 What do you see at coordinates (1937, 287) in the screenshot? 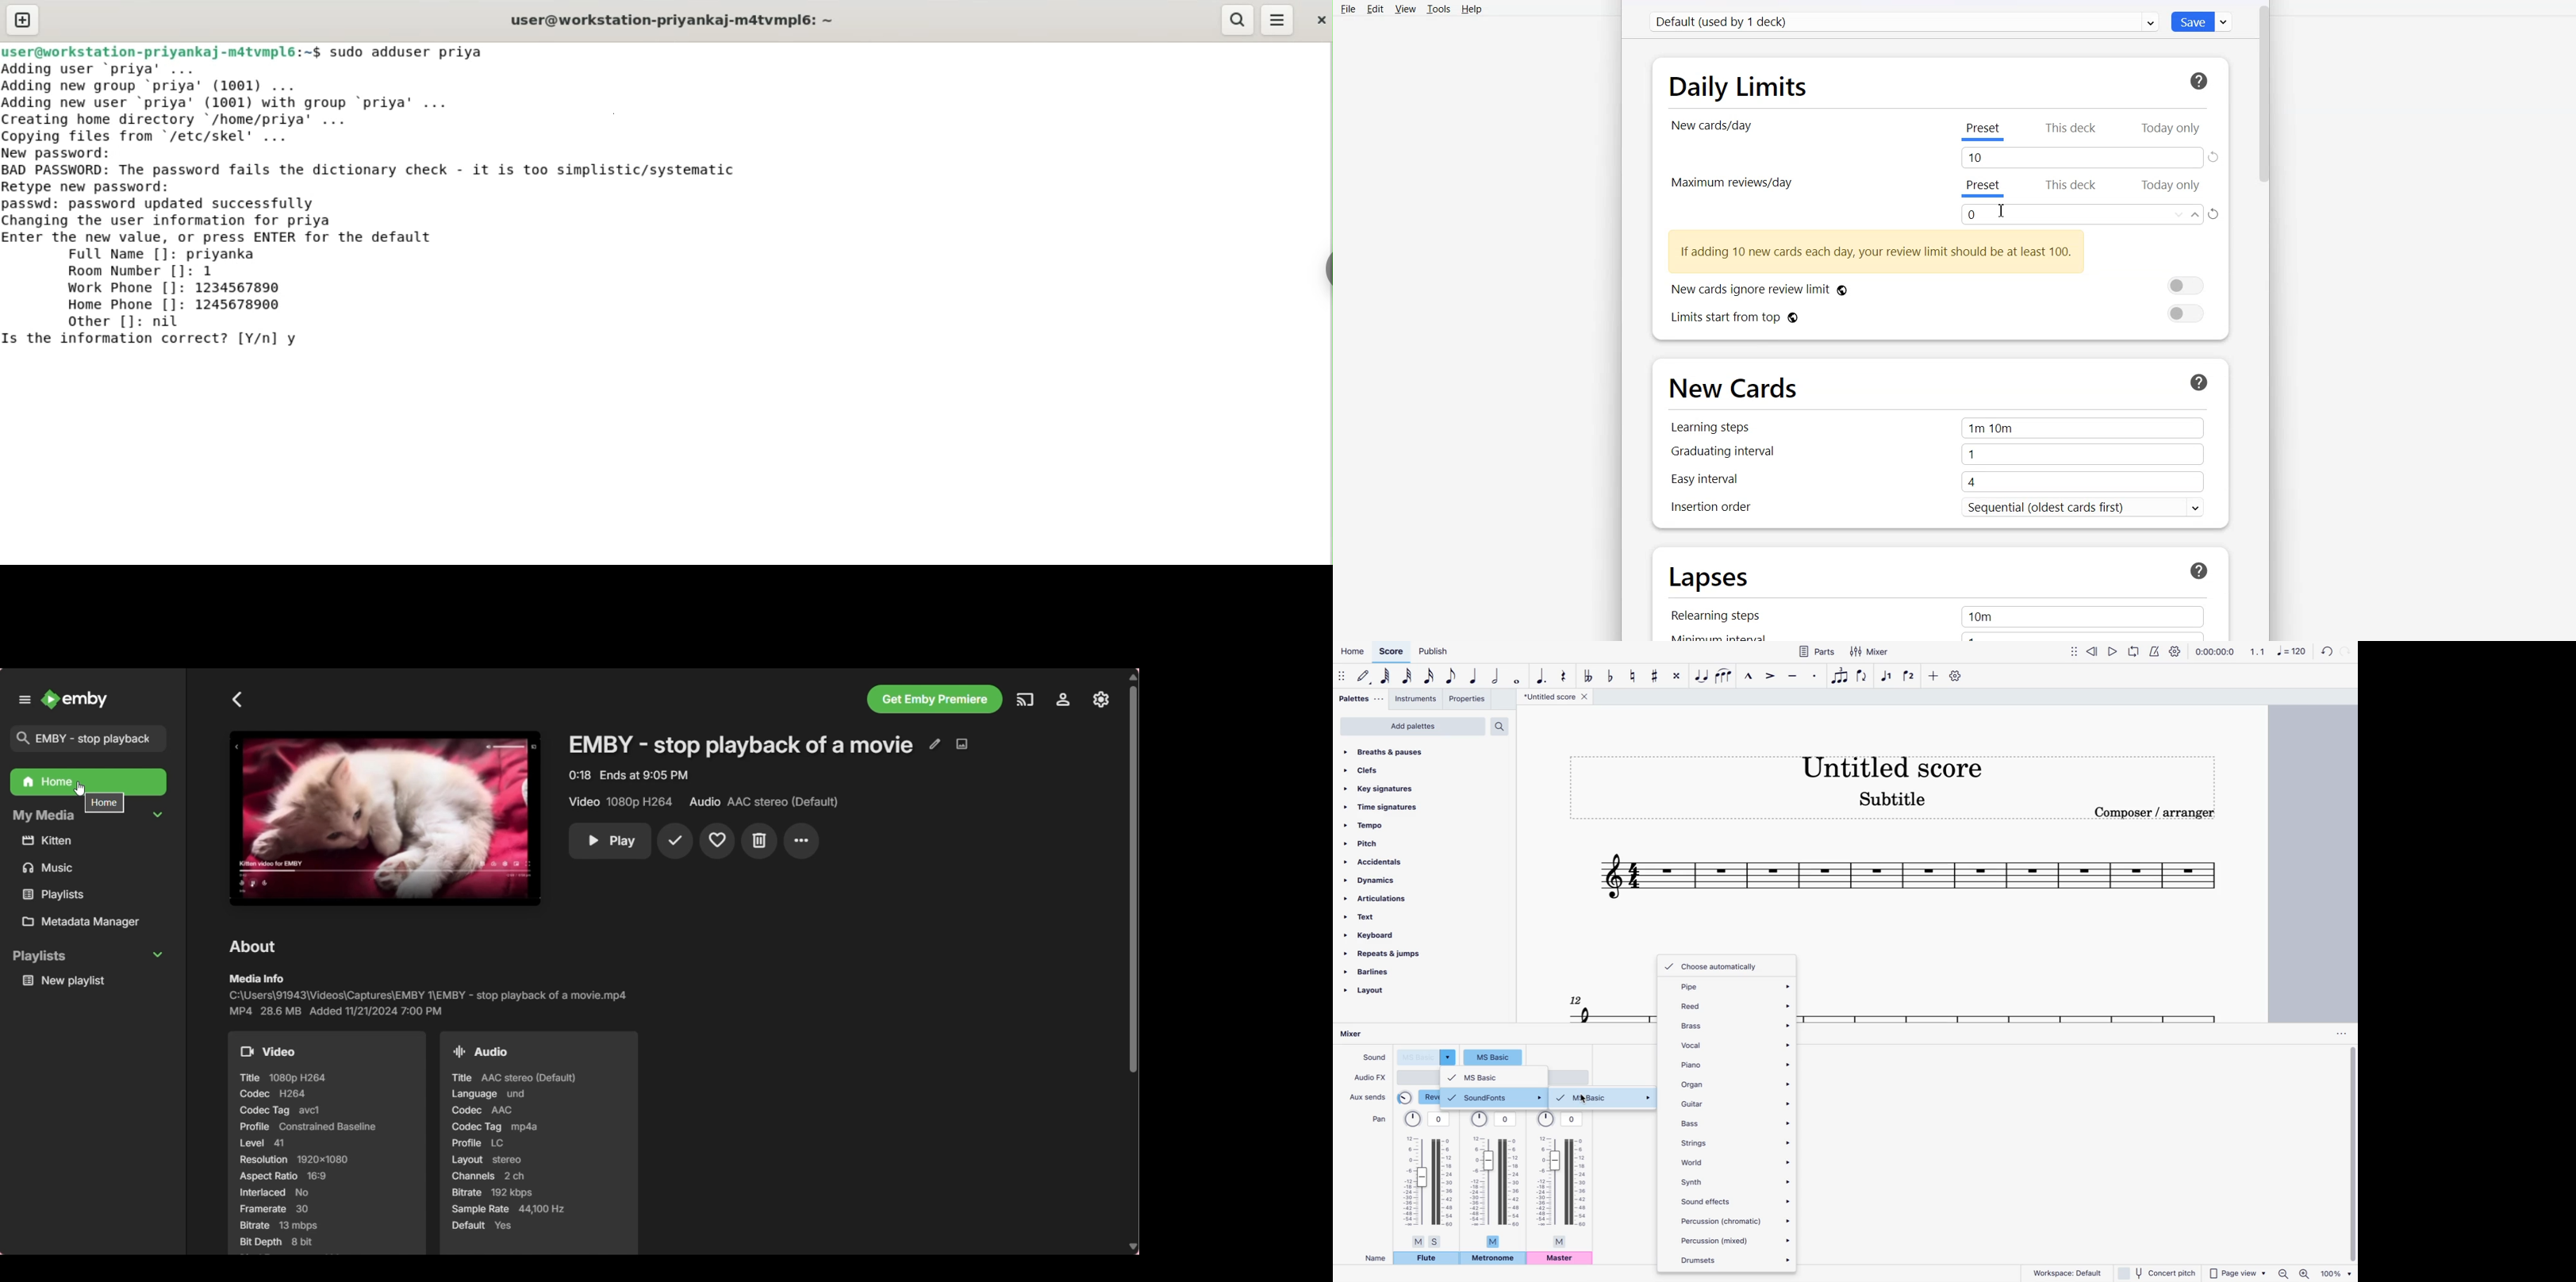
I see `New cards ignore review limit ` at bounding box center [1937, 287].